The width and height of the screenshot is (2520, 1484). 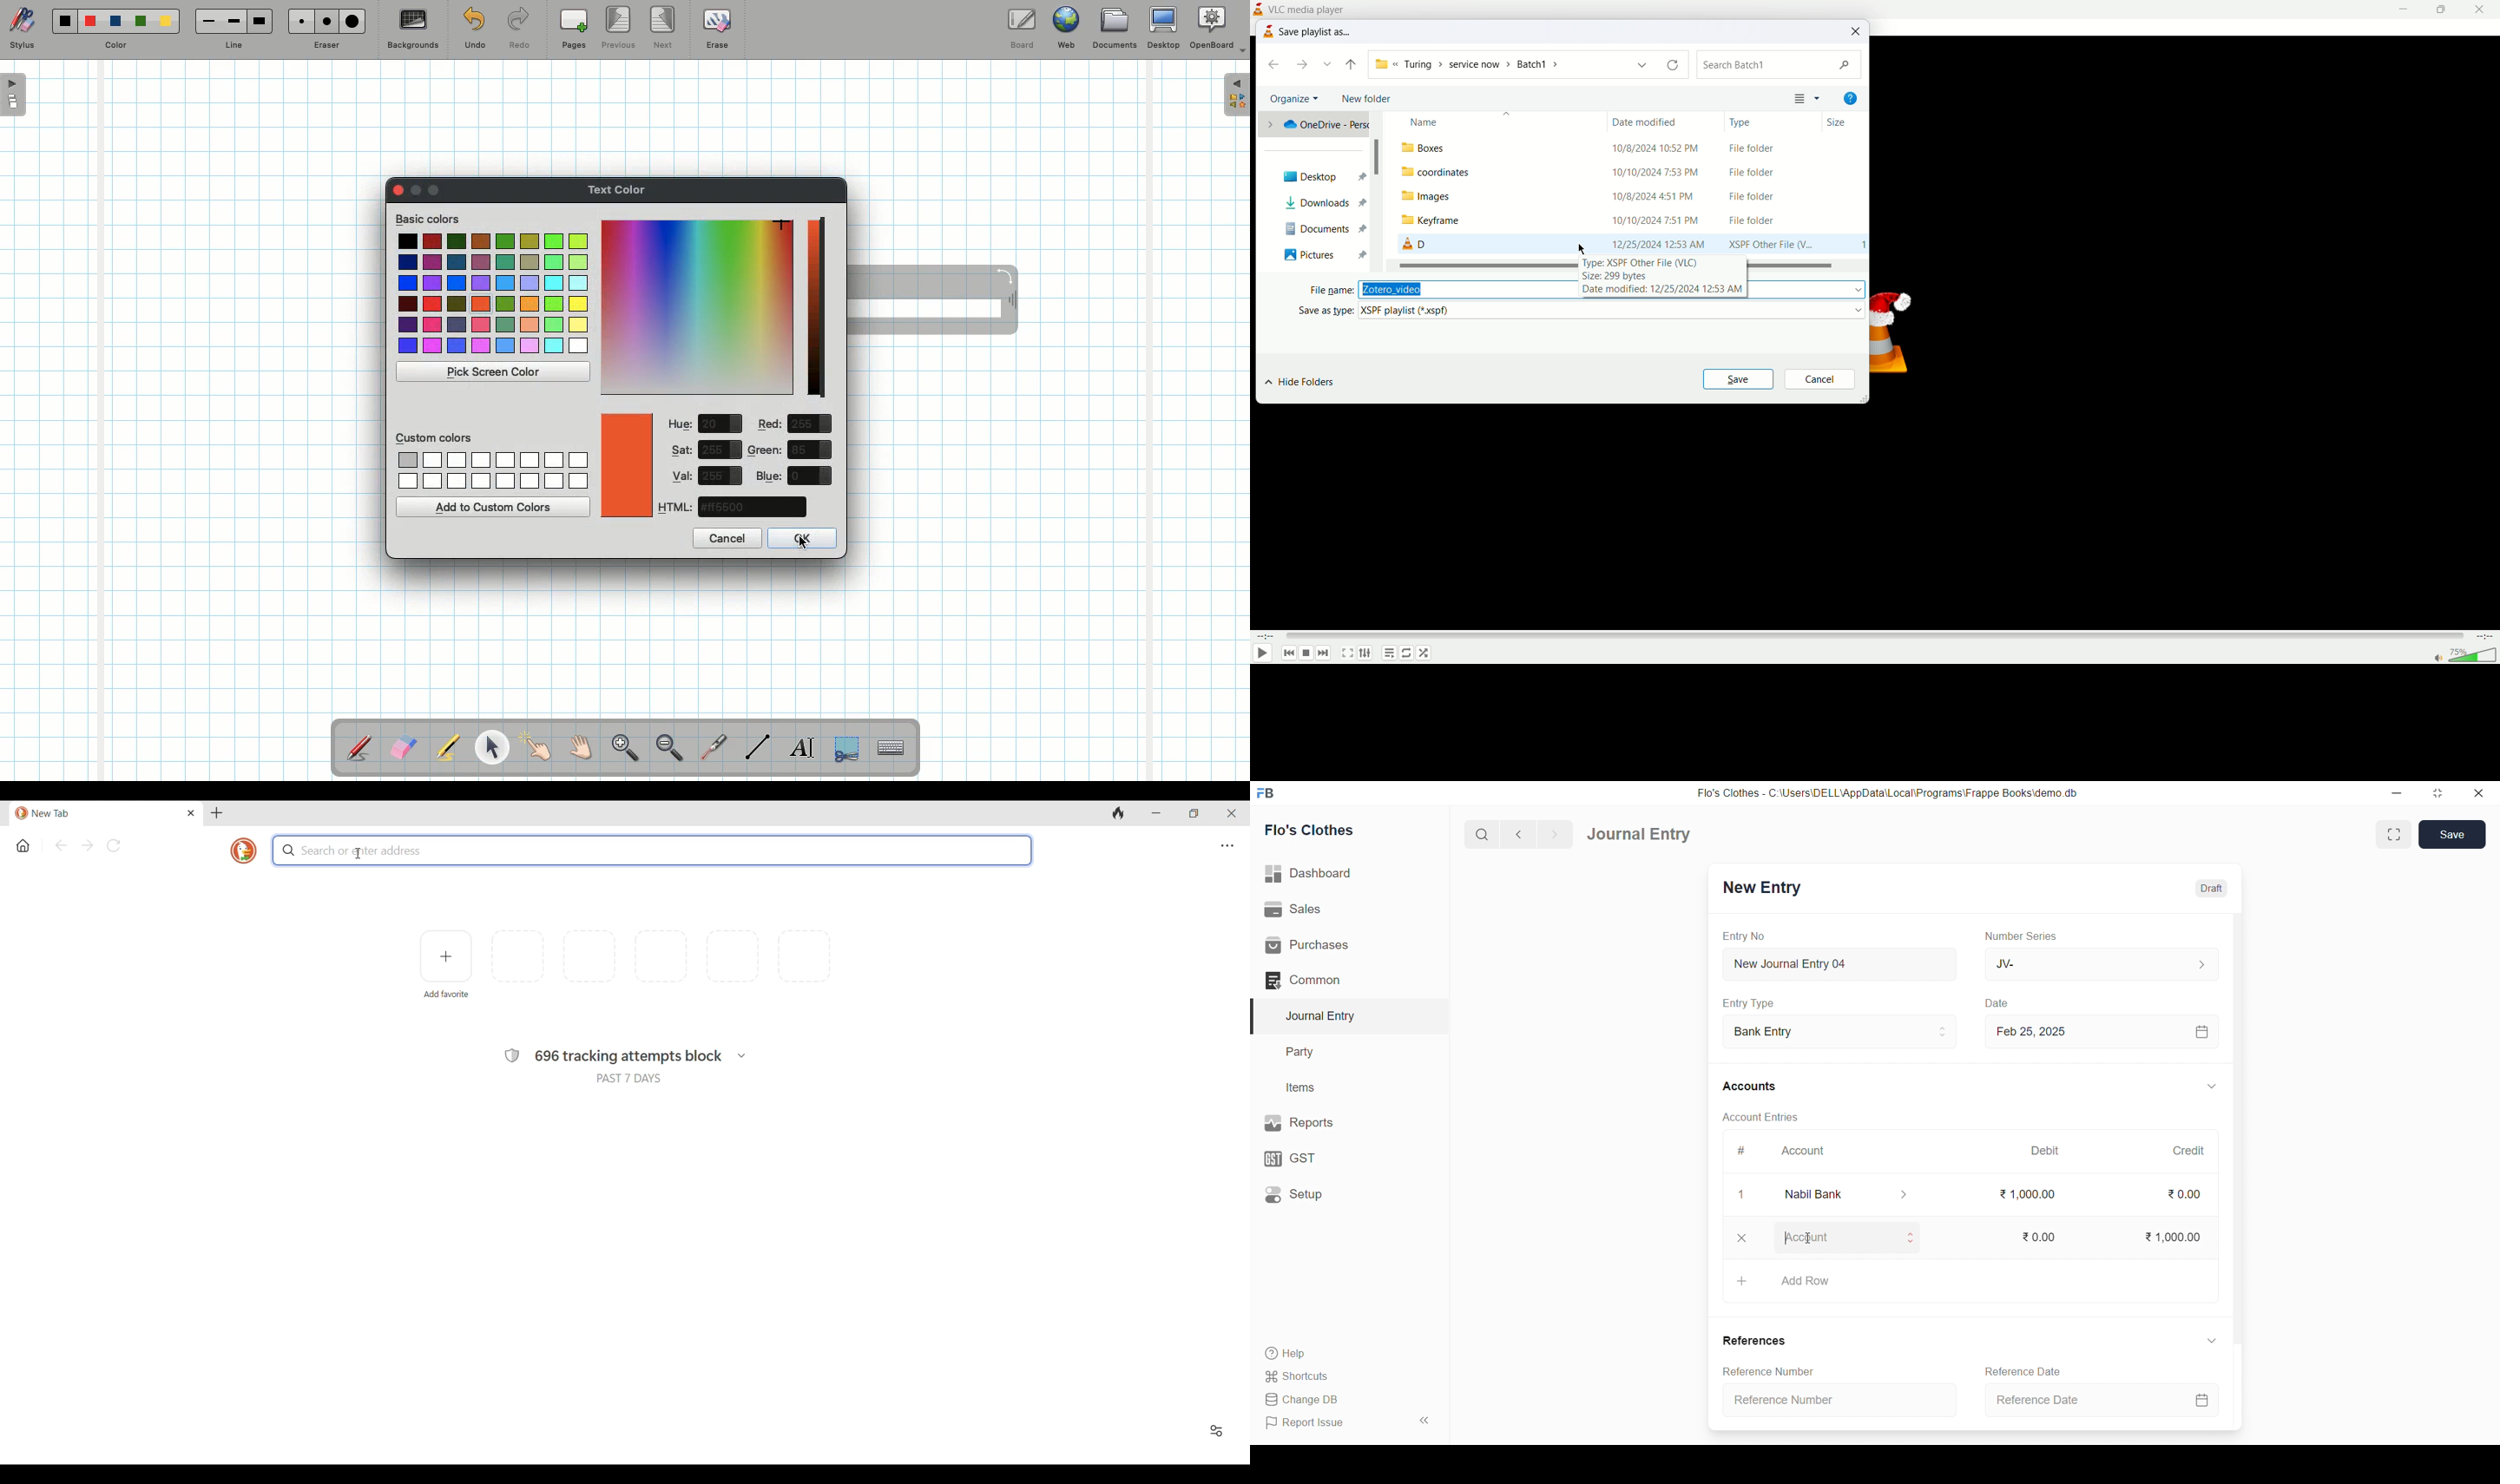 What do you see at coordinates (1424, 654) in the screenshot?
I see `random` at bounding box center [1424, 654].